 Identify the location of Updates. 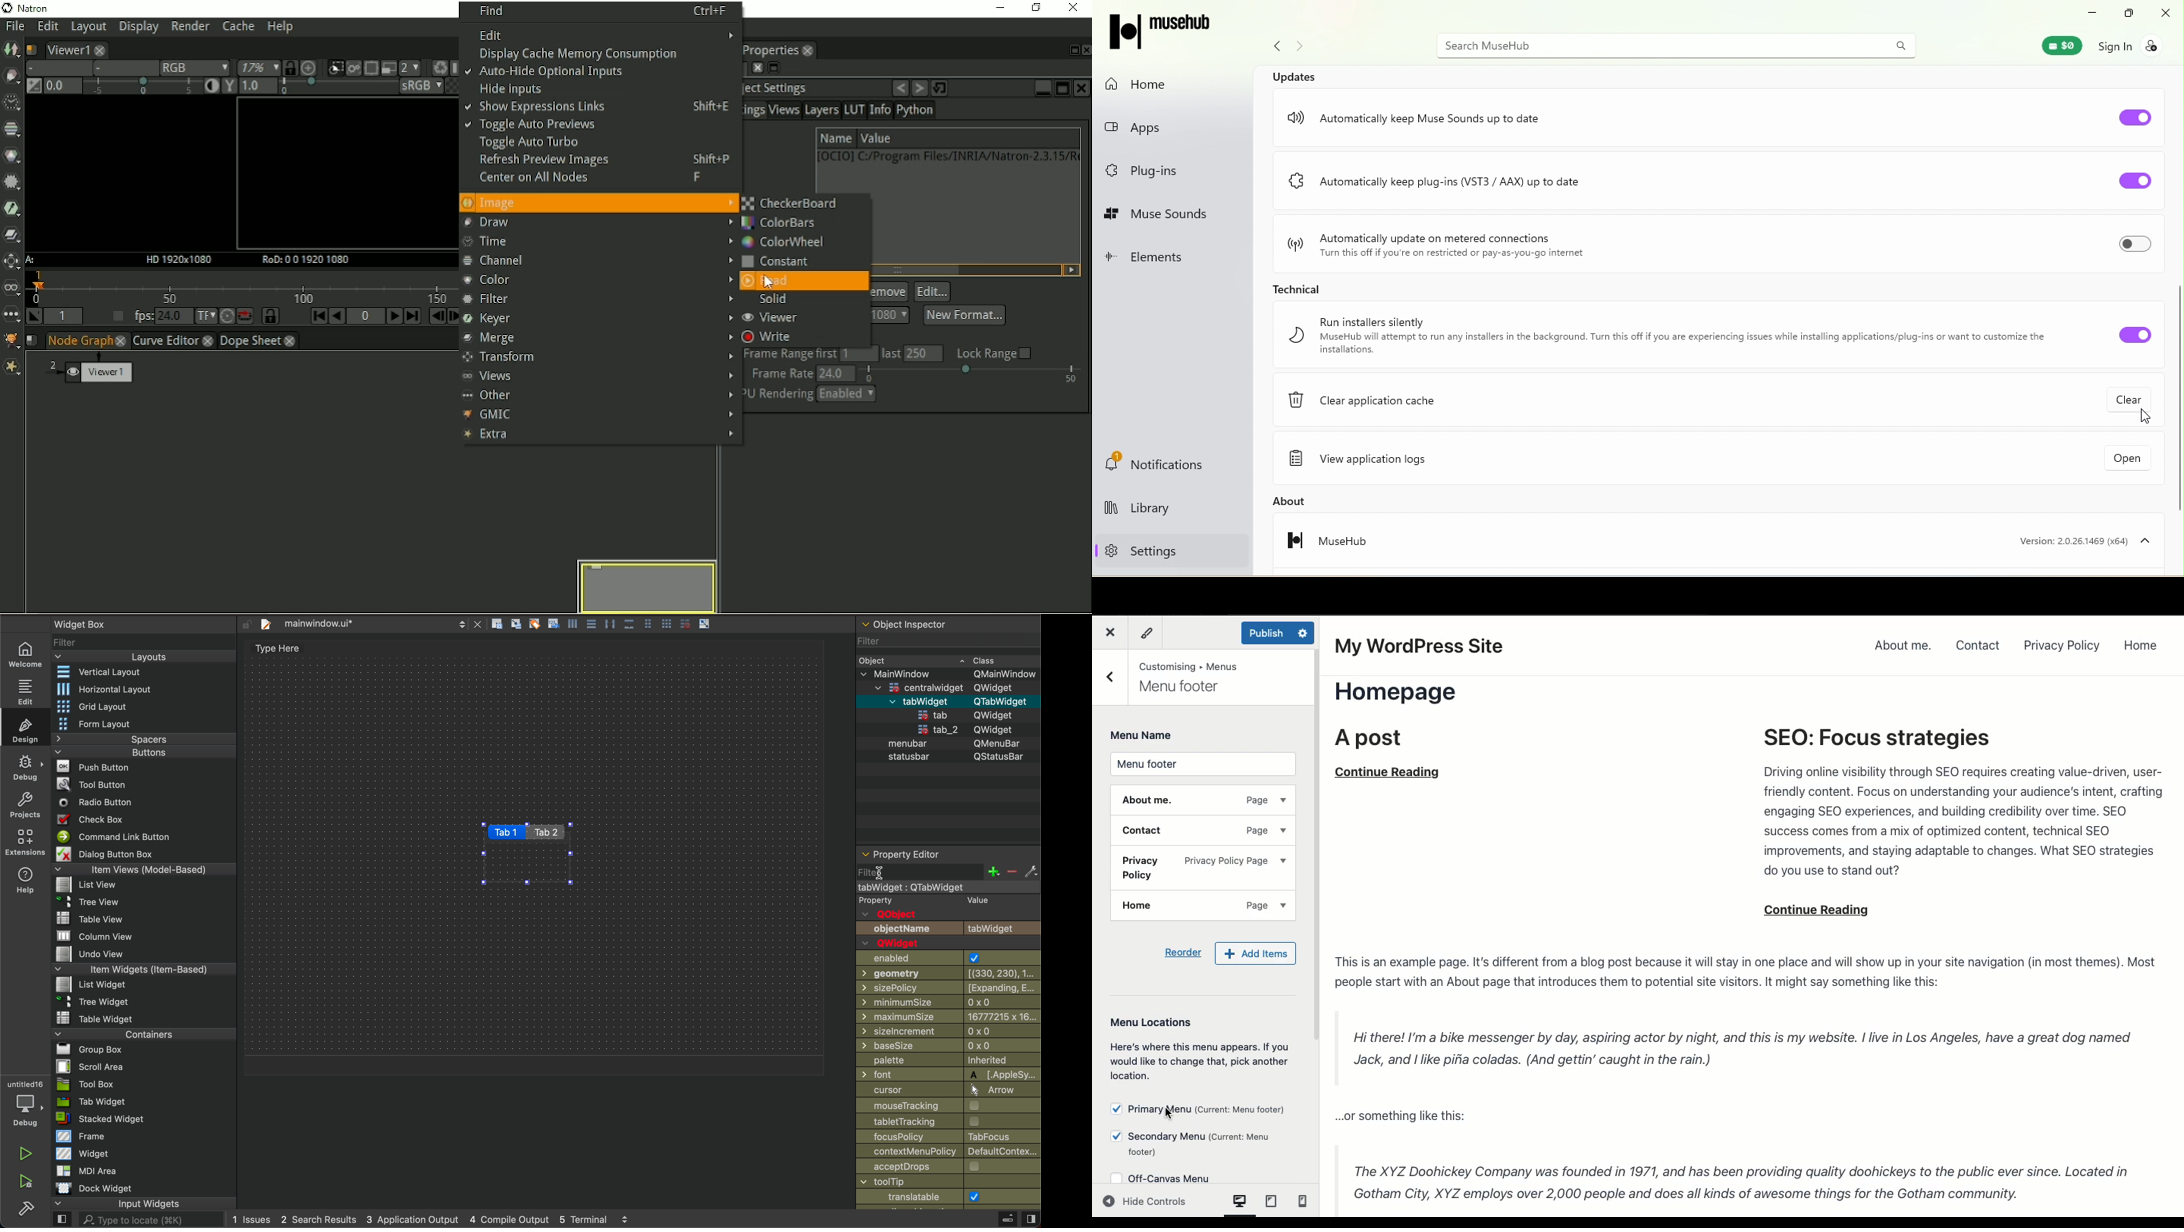
(1297, 75).